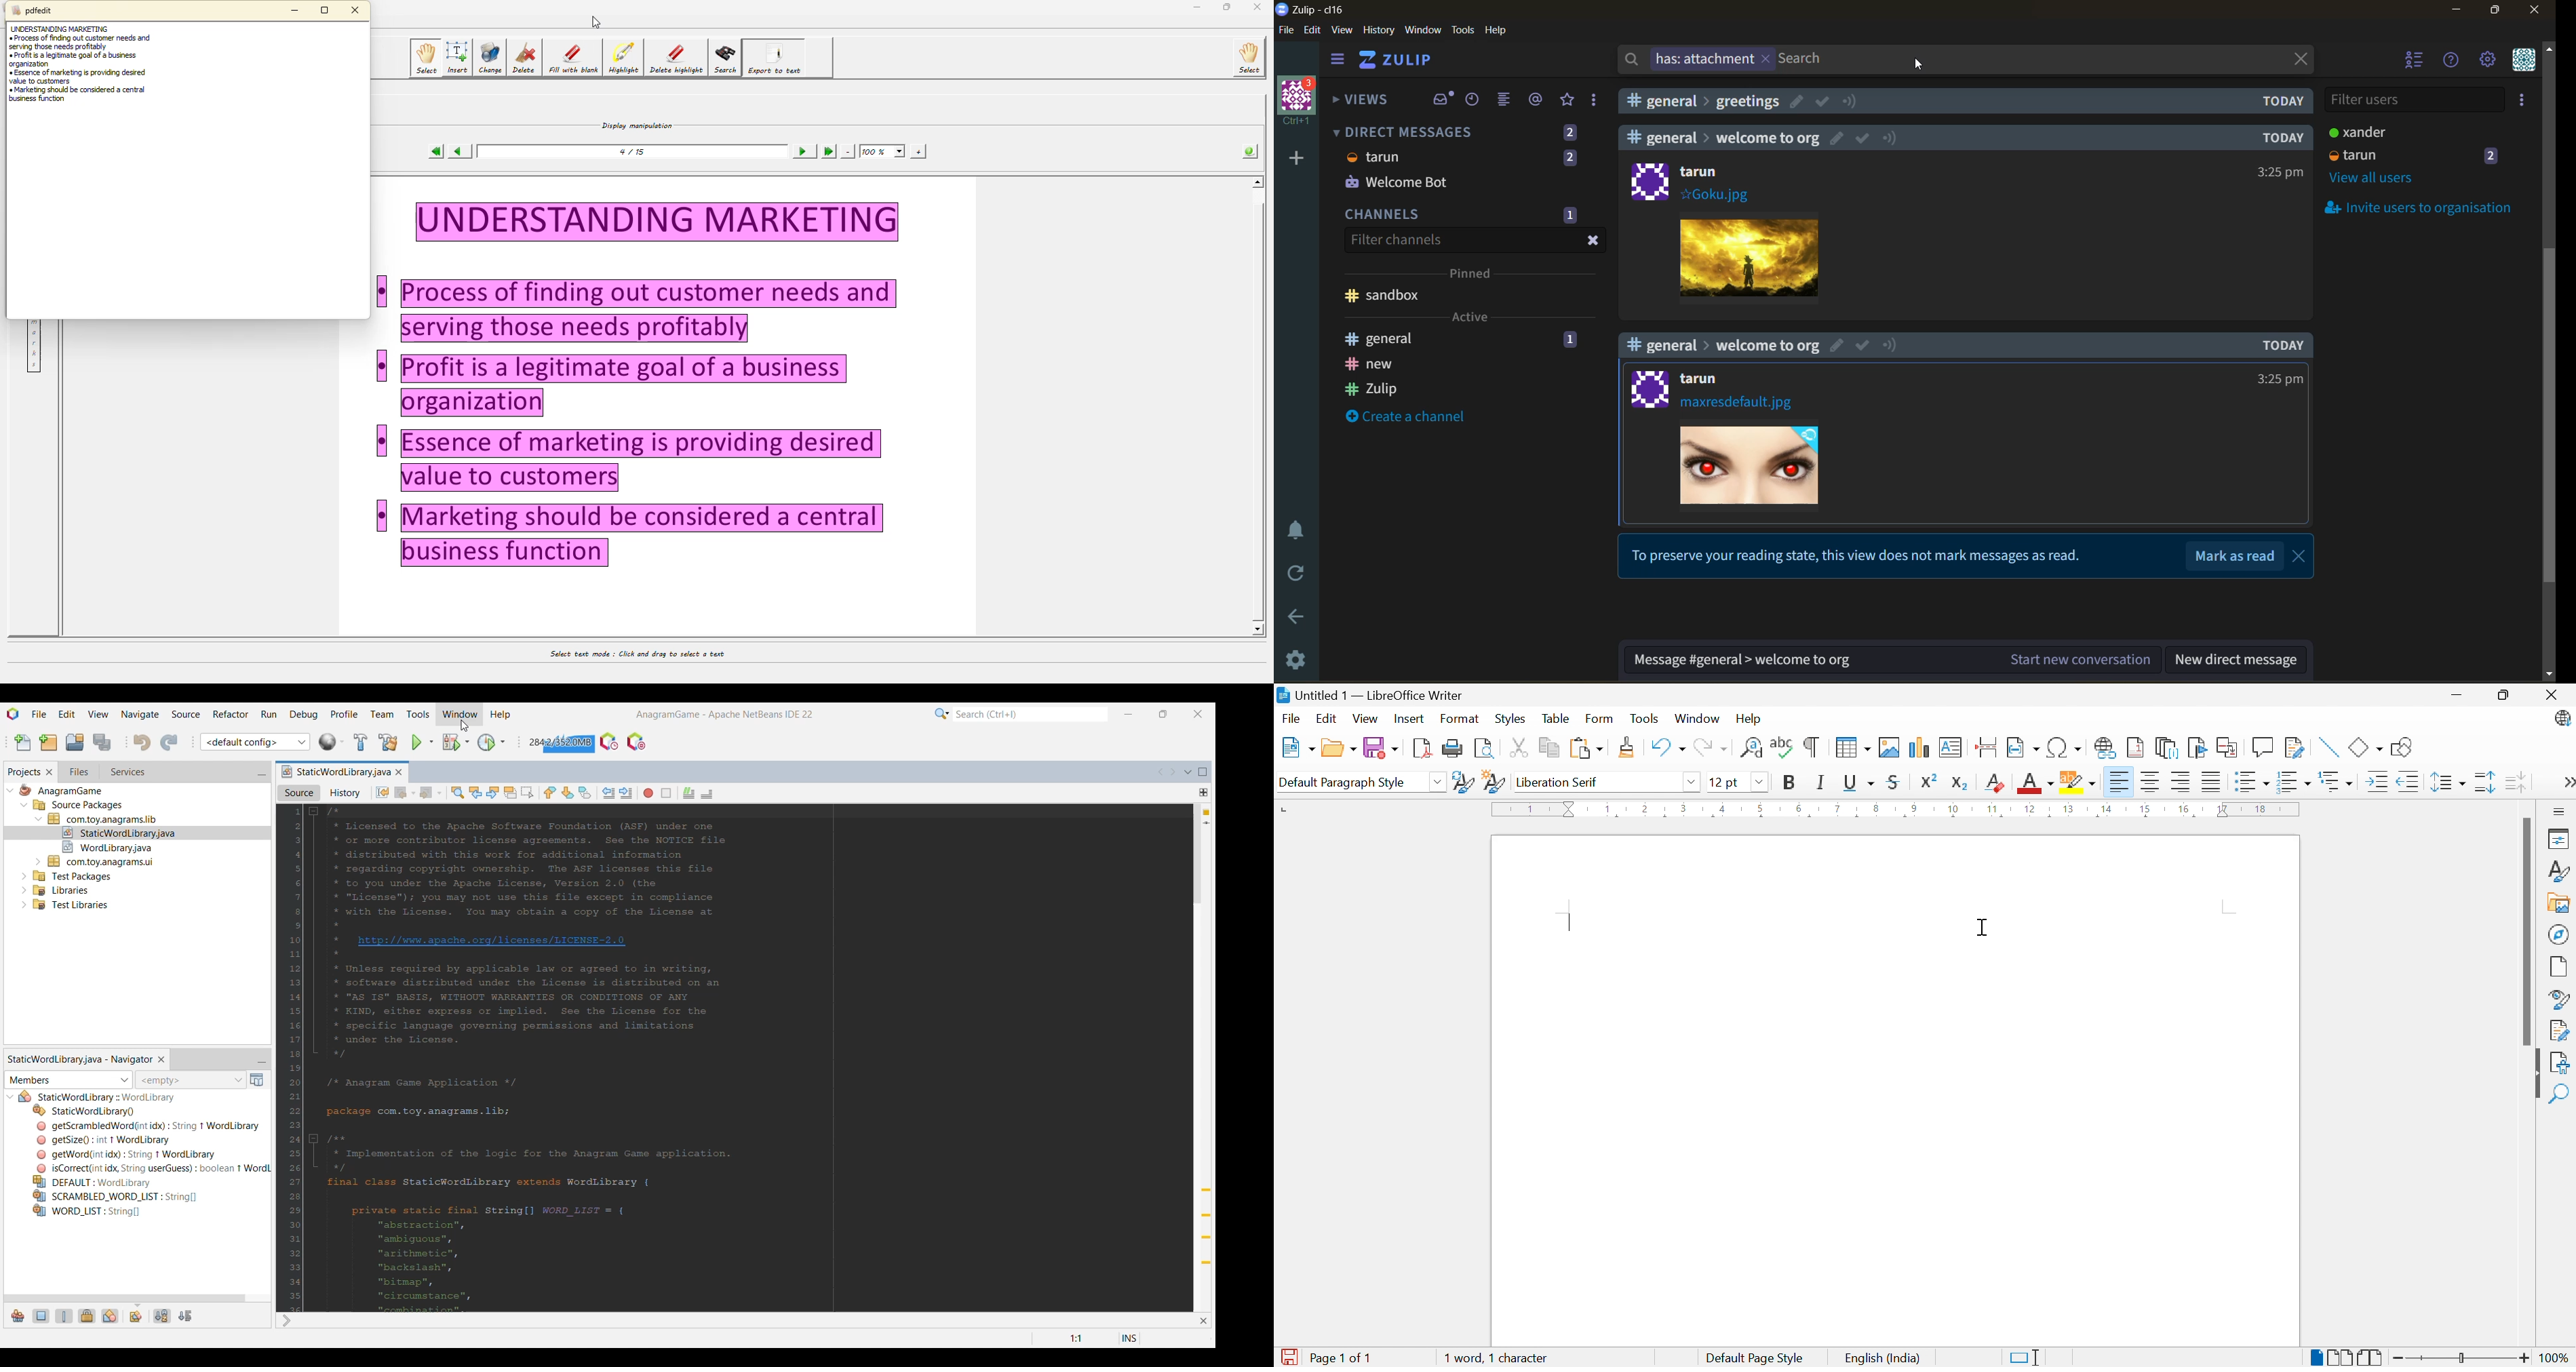 The width and height of the screenshot is (2576, 1372). Describe the element at coordinates (1289, 717) in the screenshot. I see `File` at that location.